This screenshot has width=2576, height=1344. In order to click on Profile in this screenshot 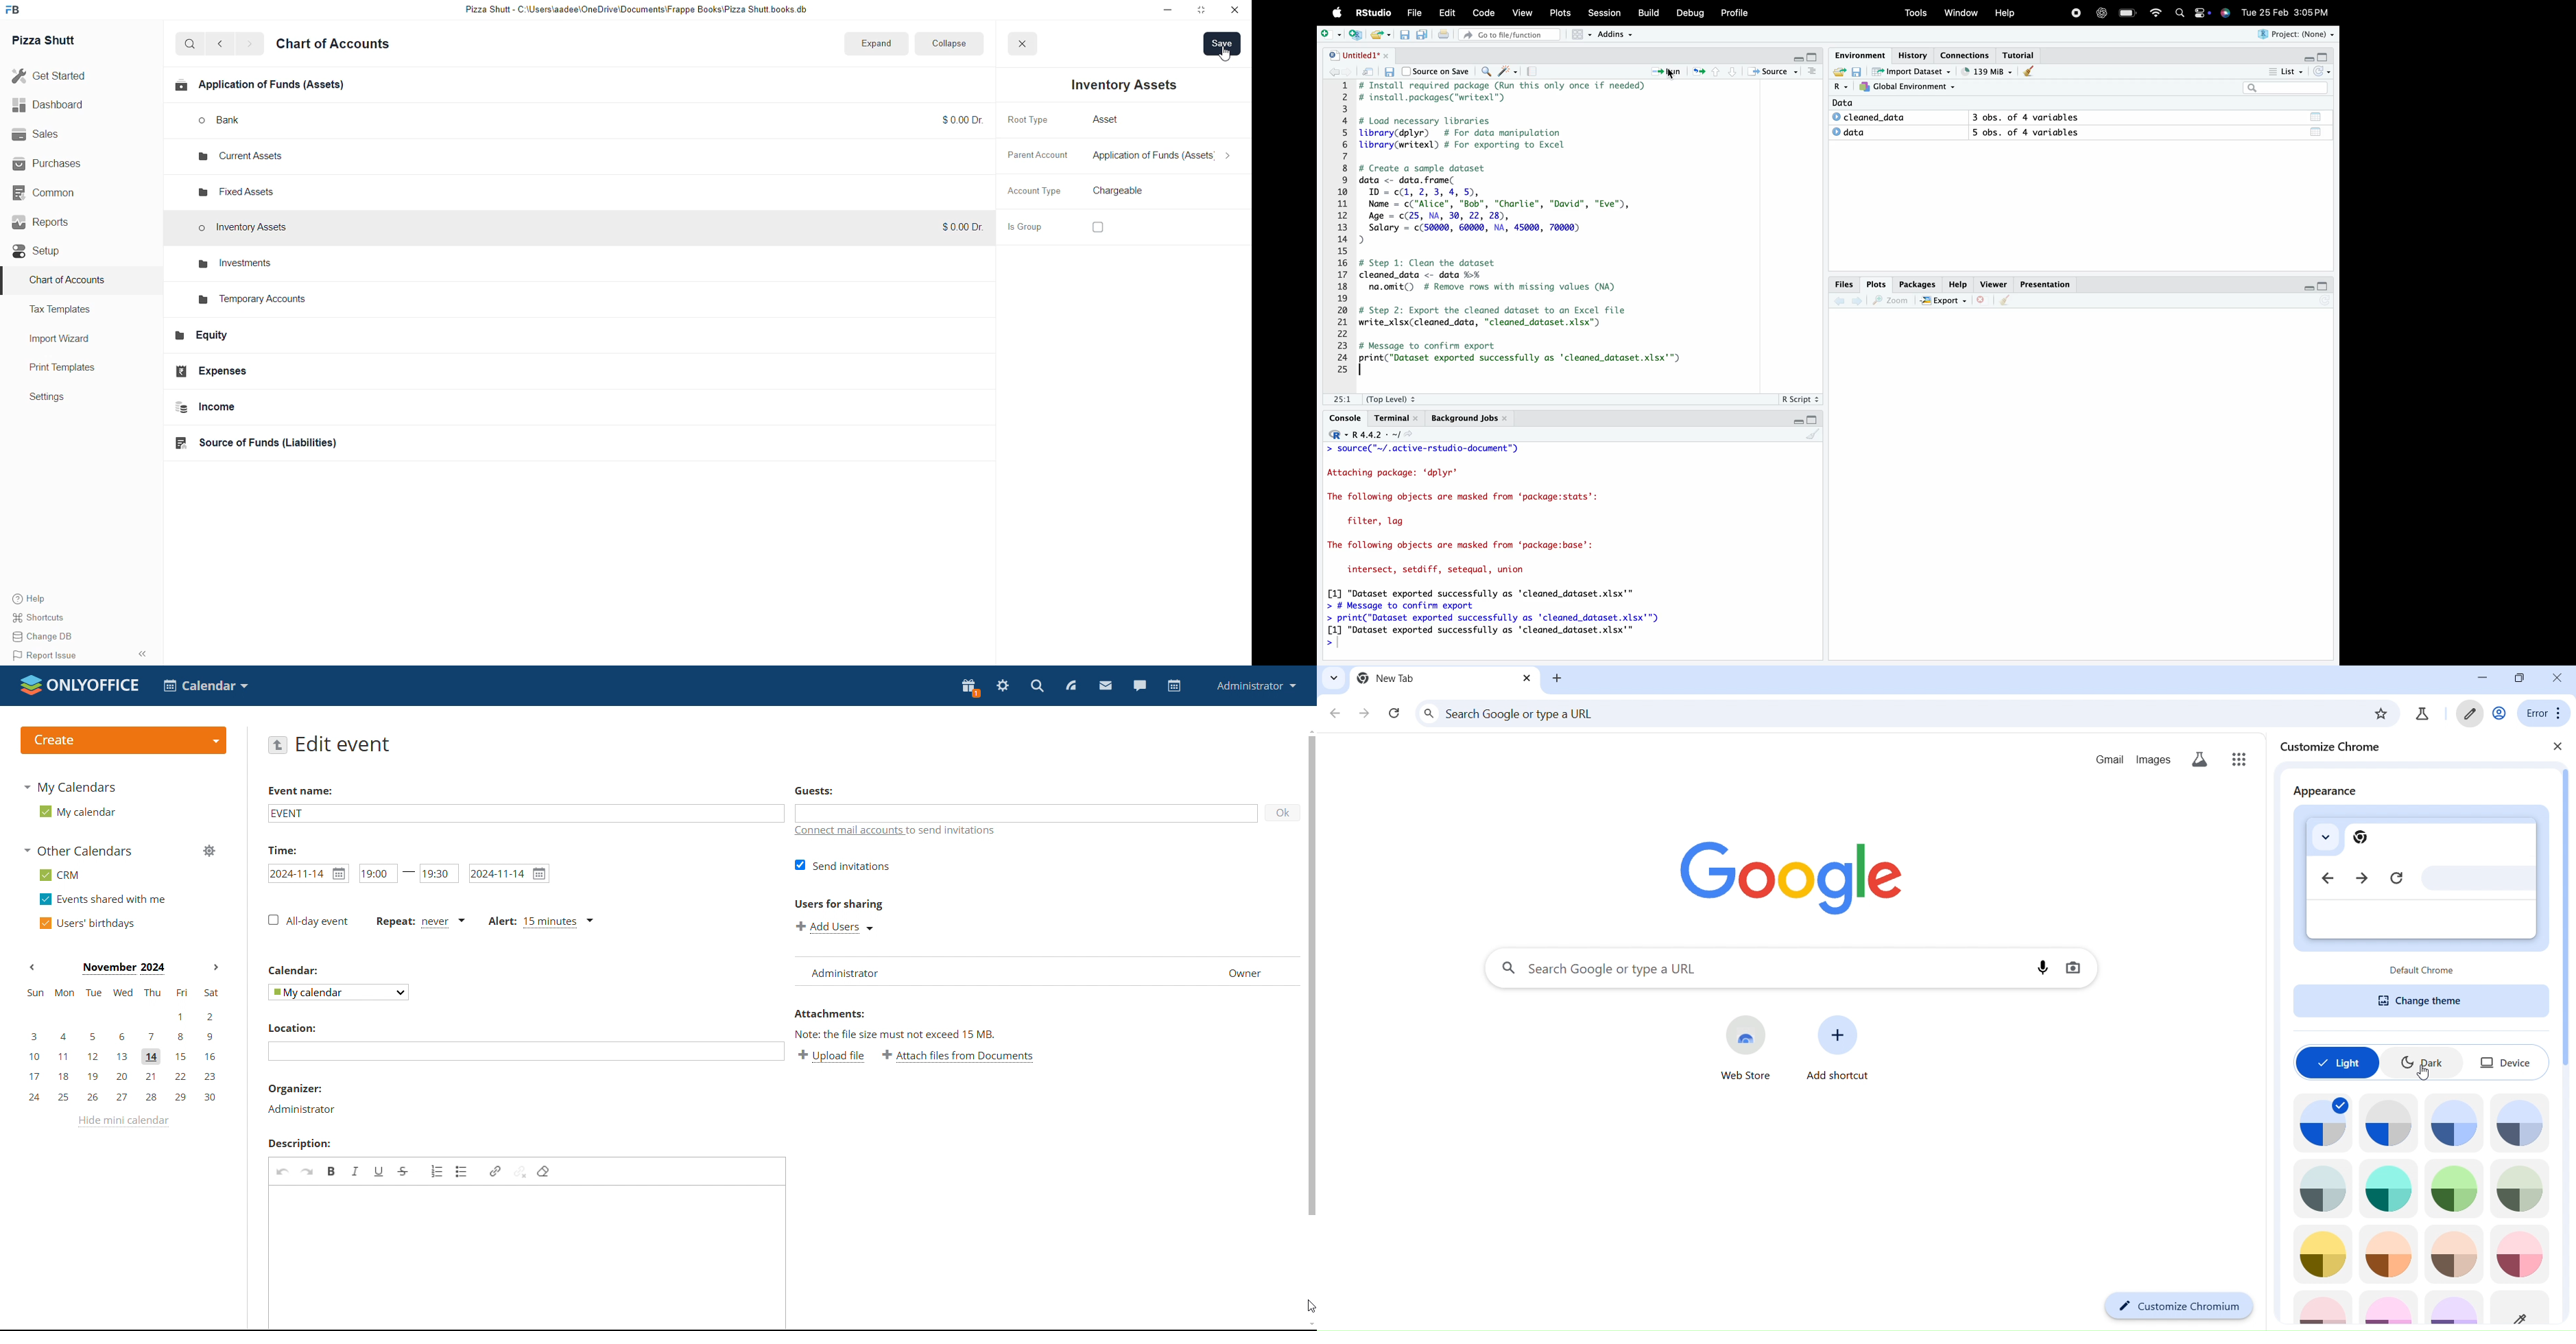, I will do `click(1734, 13)`.